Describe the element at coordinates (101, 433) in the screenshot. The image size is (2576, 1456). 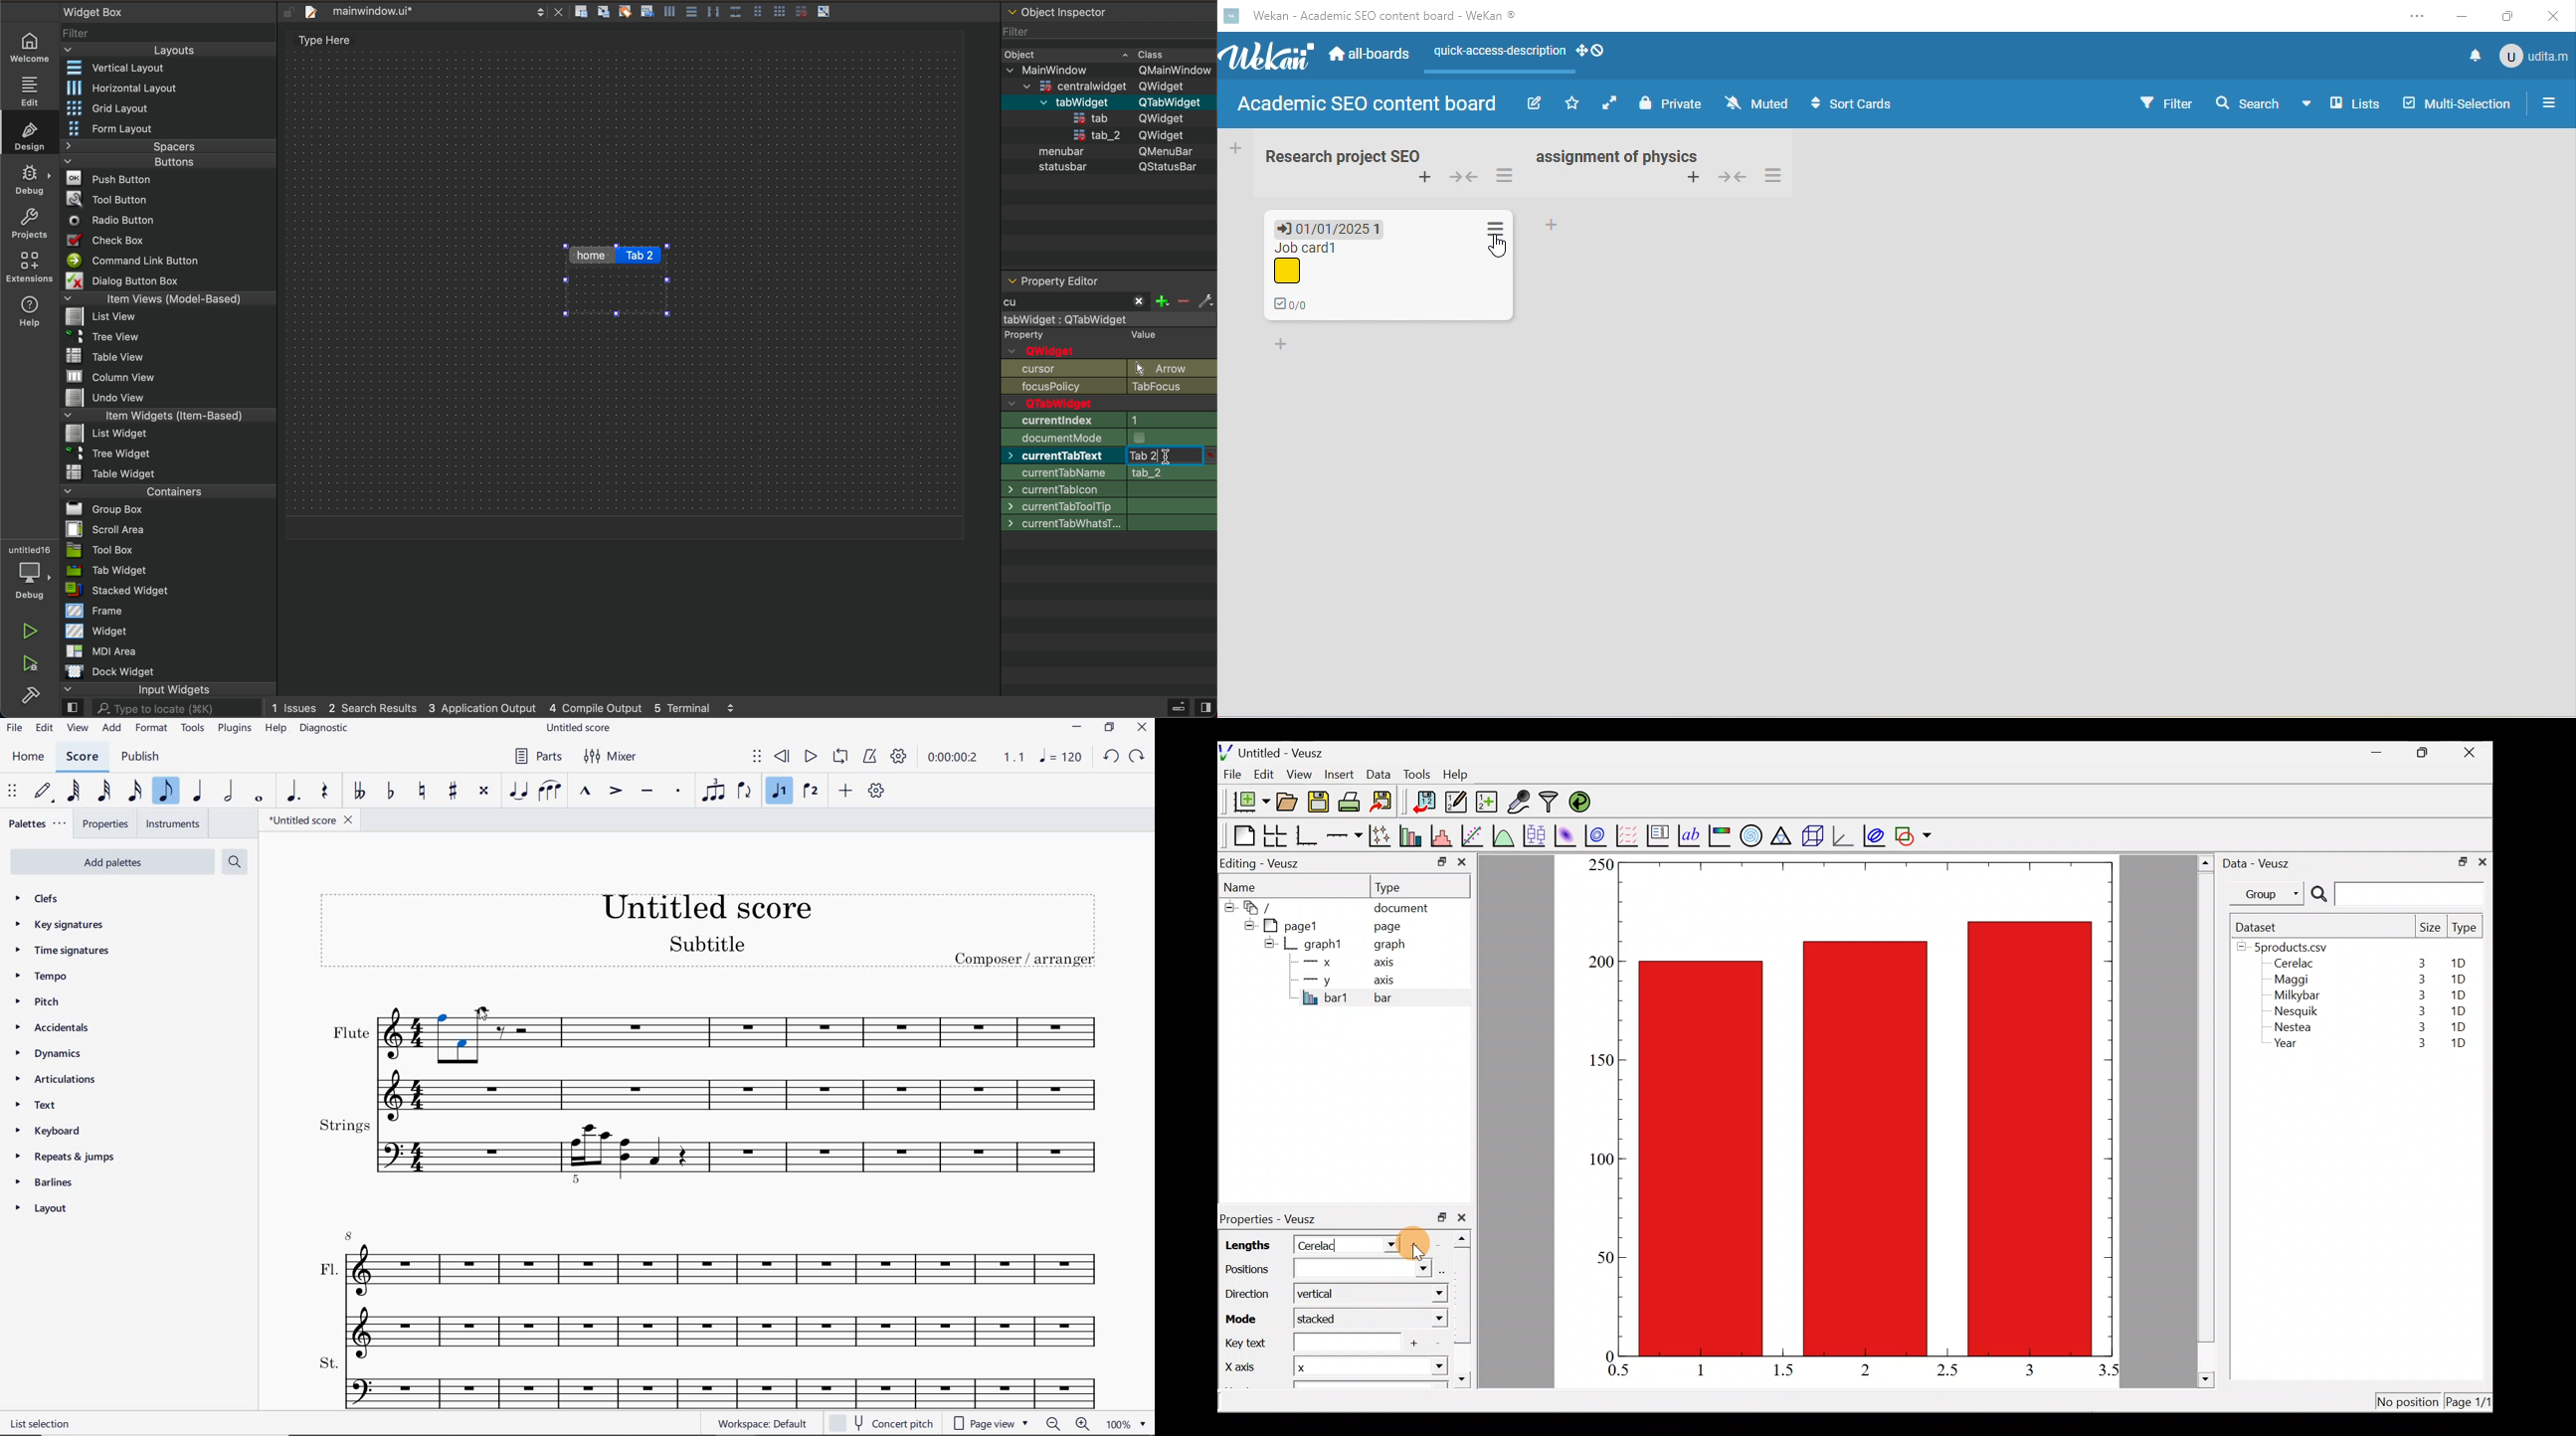
I see `List widget` at that location.